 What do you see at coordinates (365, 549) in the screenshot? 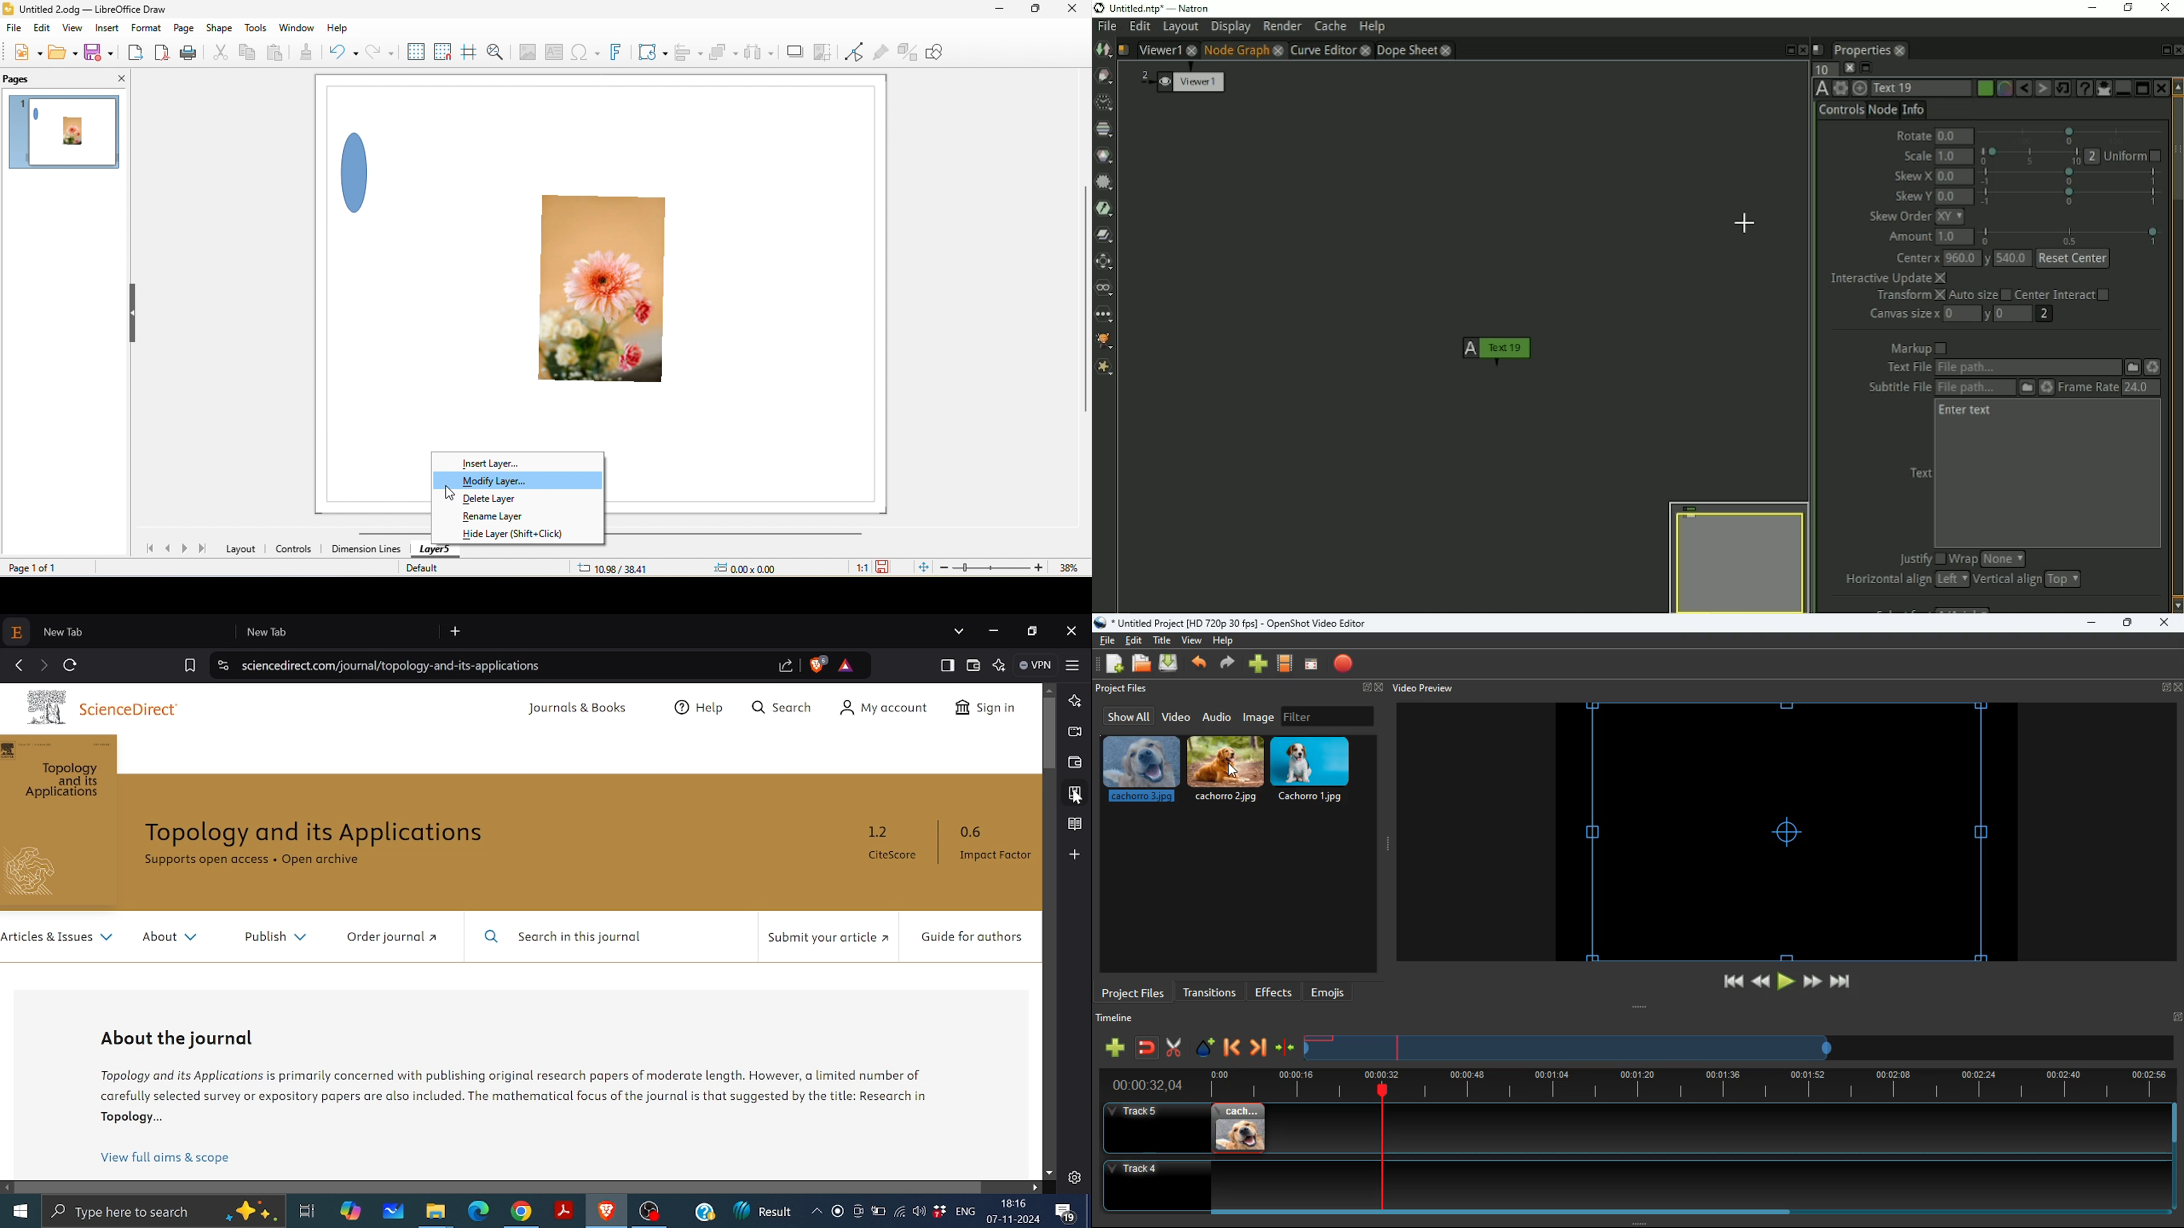
I see `dimension lines` at bounding box center [365, 549].